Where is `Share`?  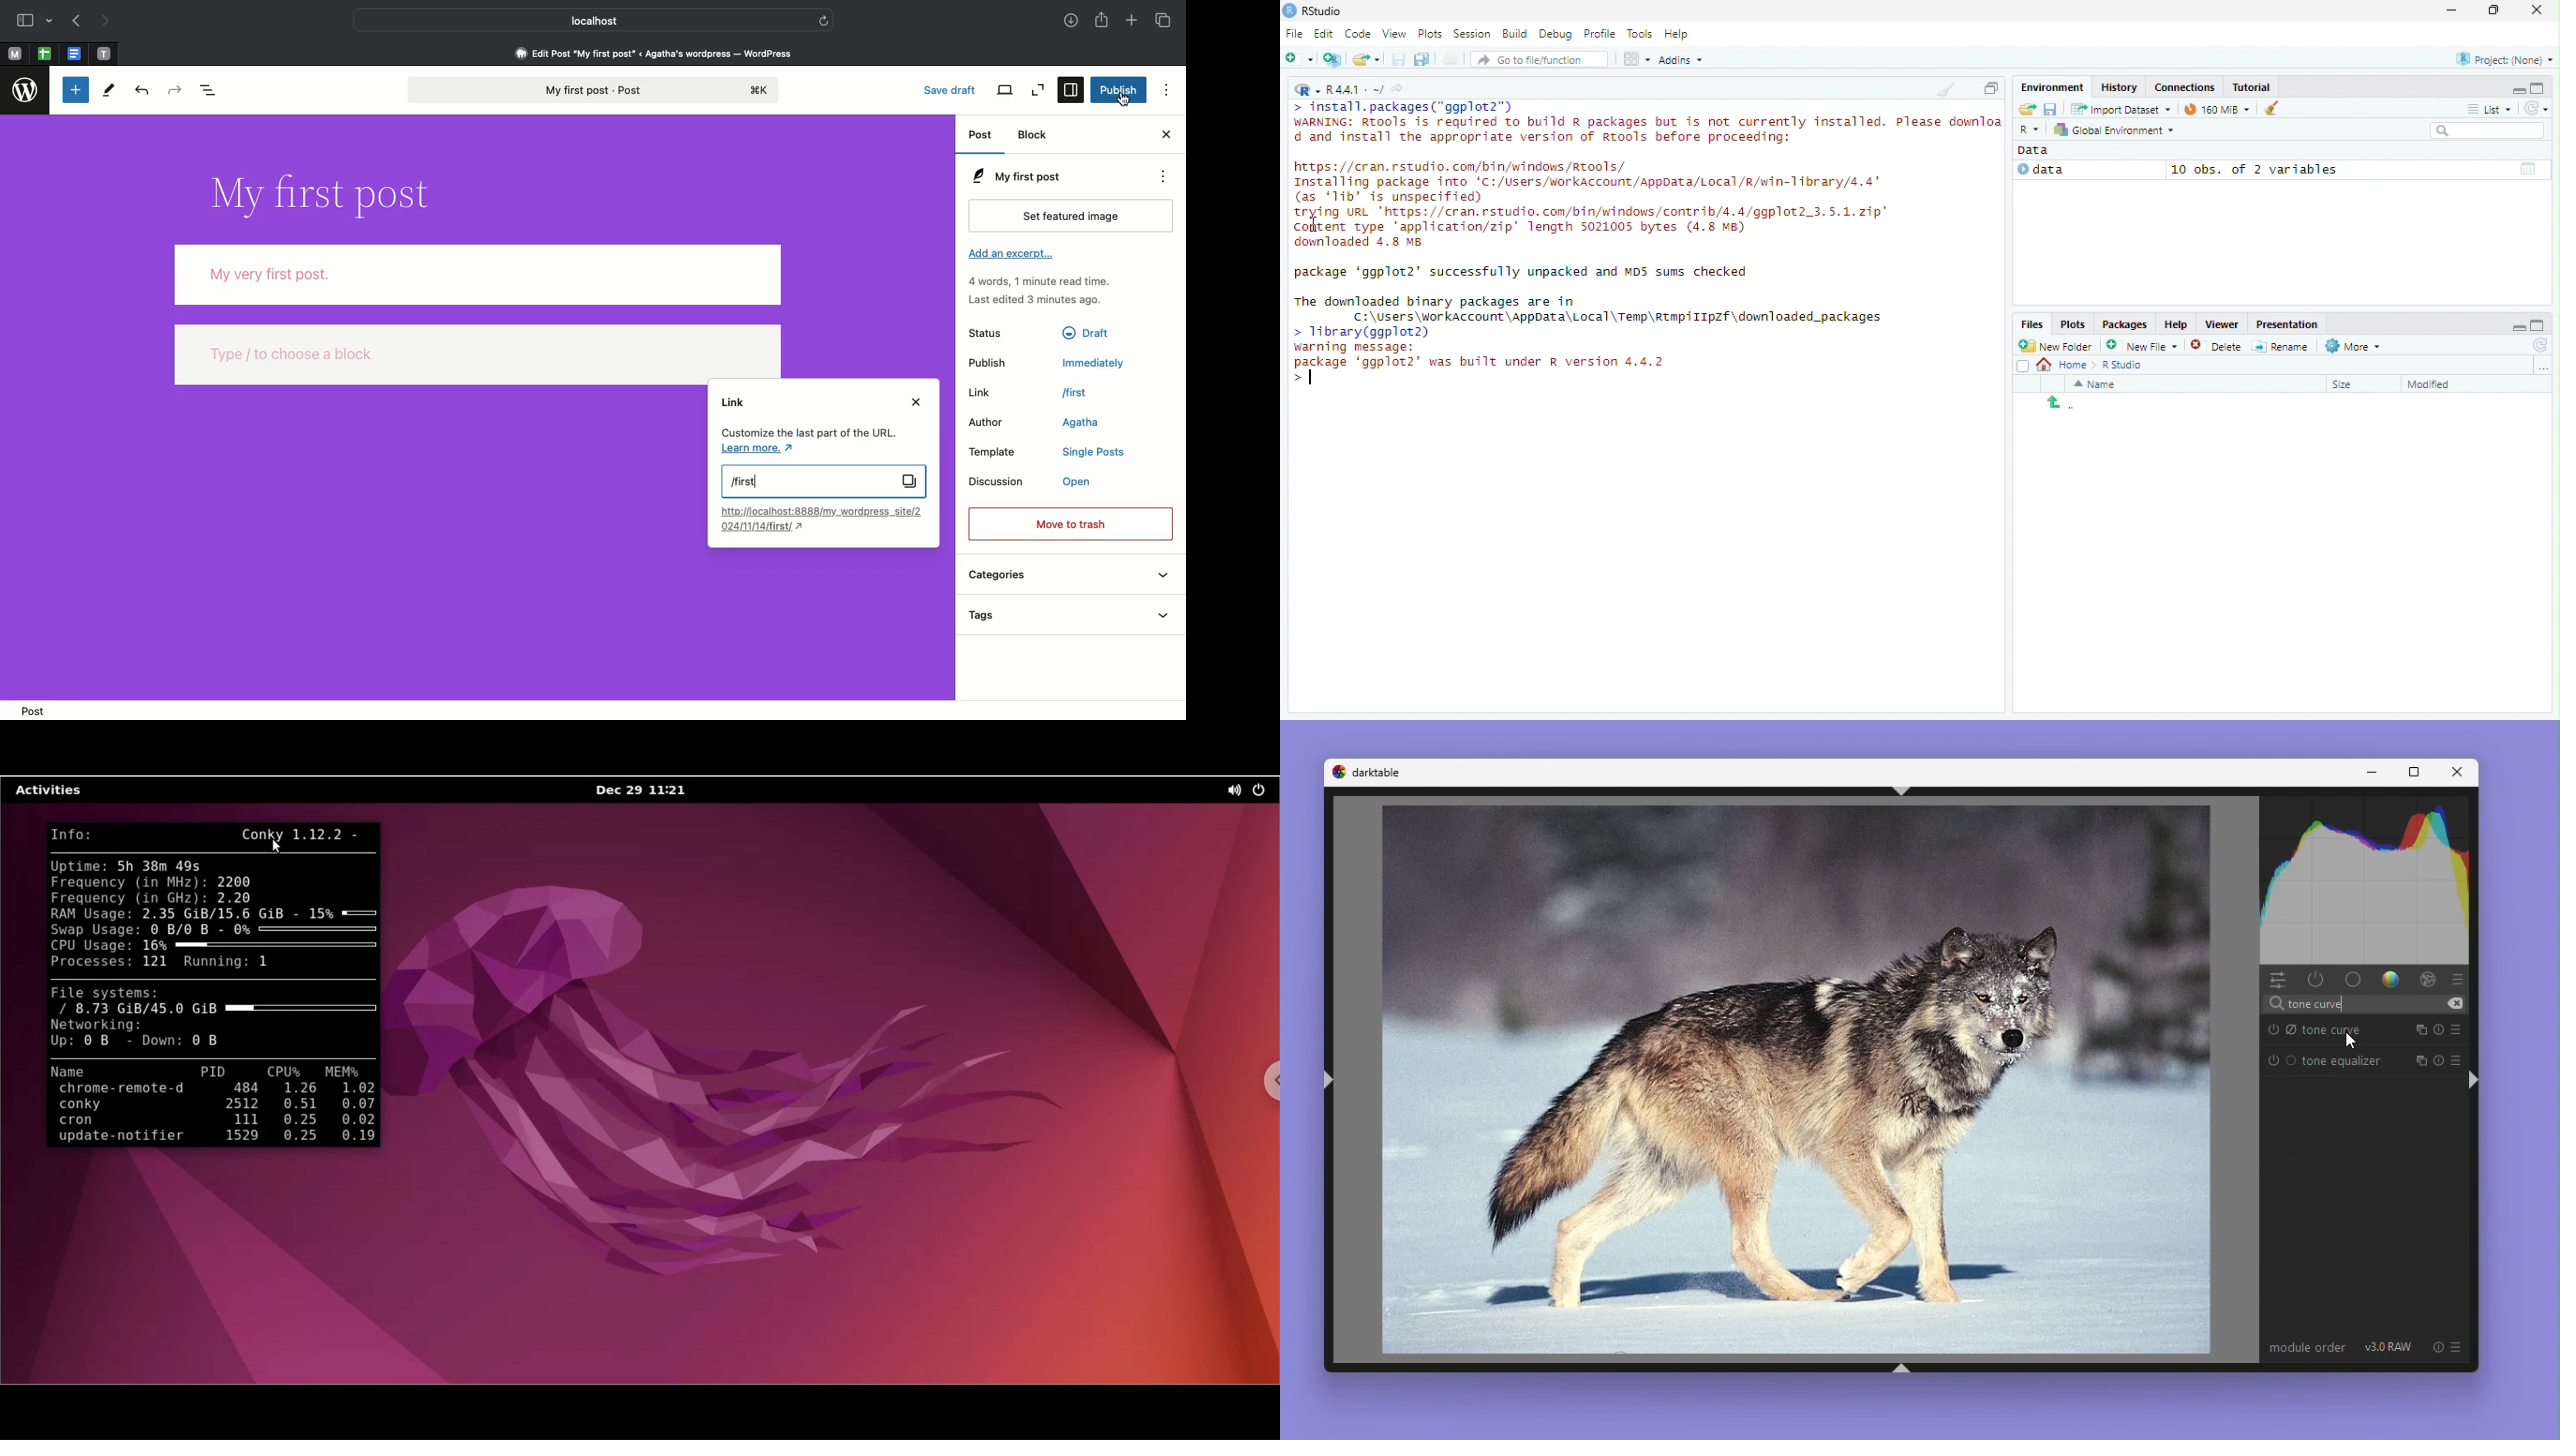 Share is located at coordinates (1103, 21).